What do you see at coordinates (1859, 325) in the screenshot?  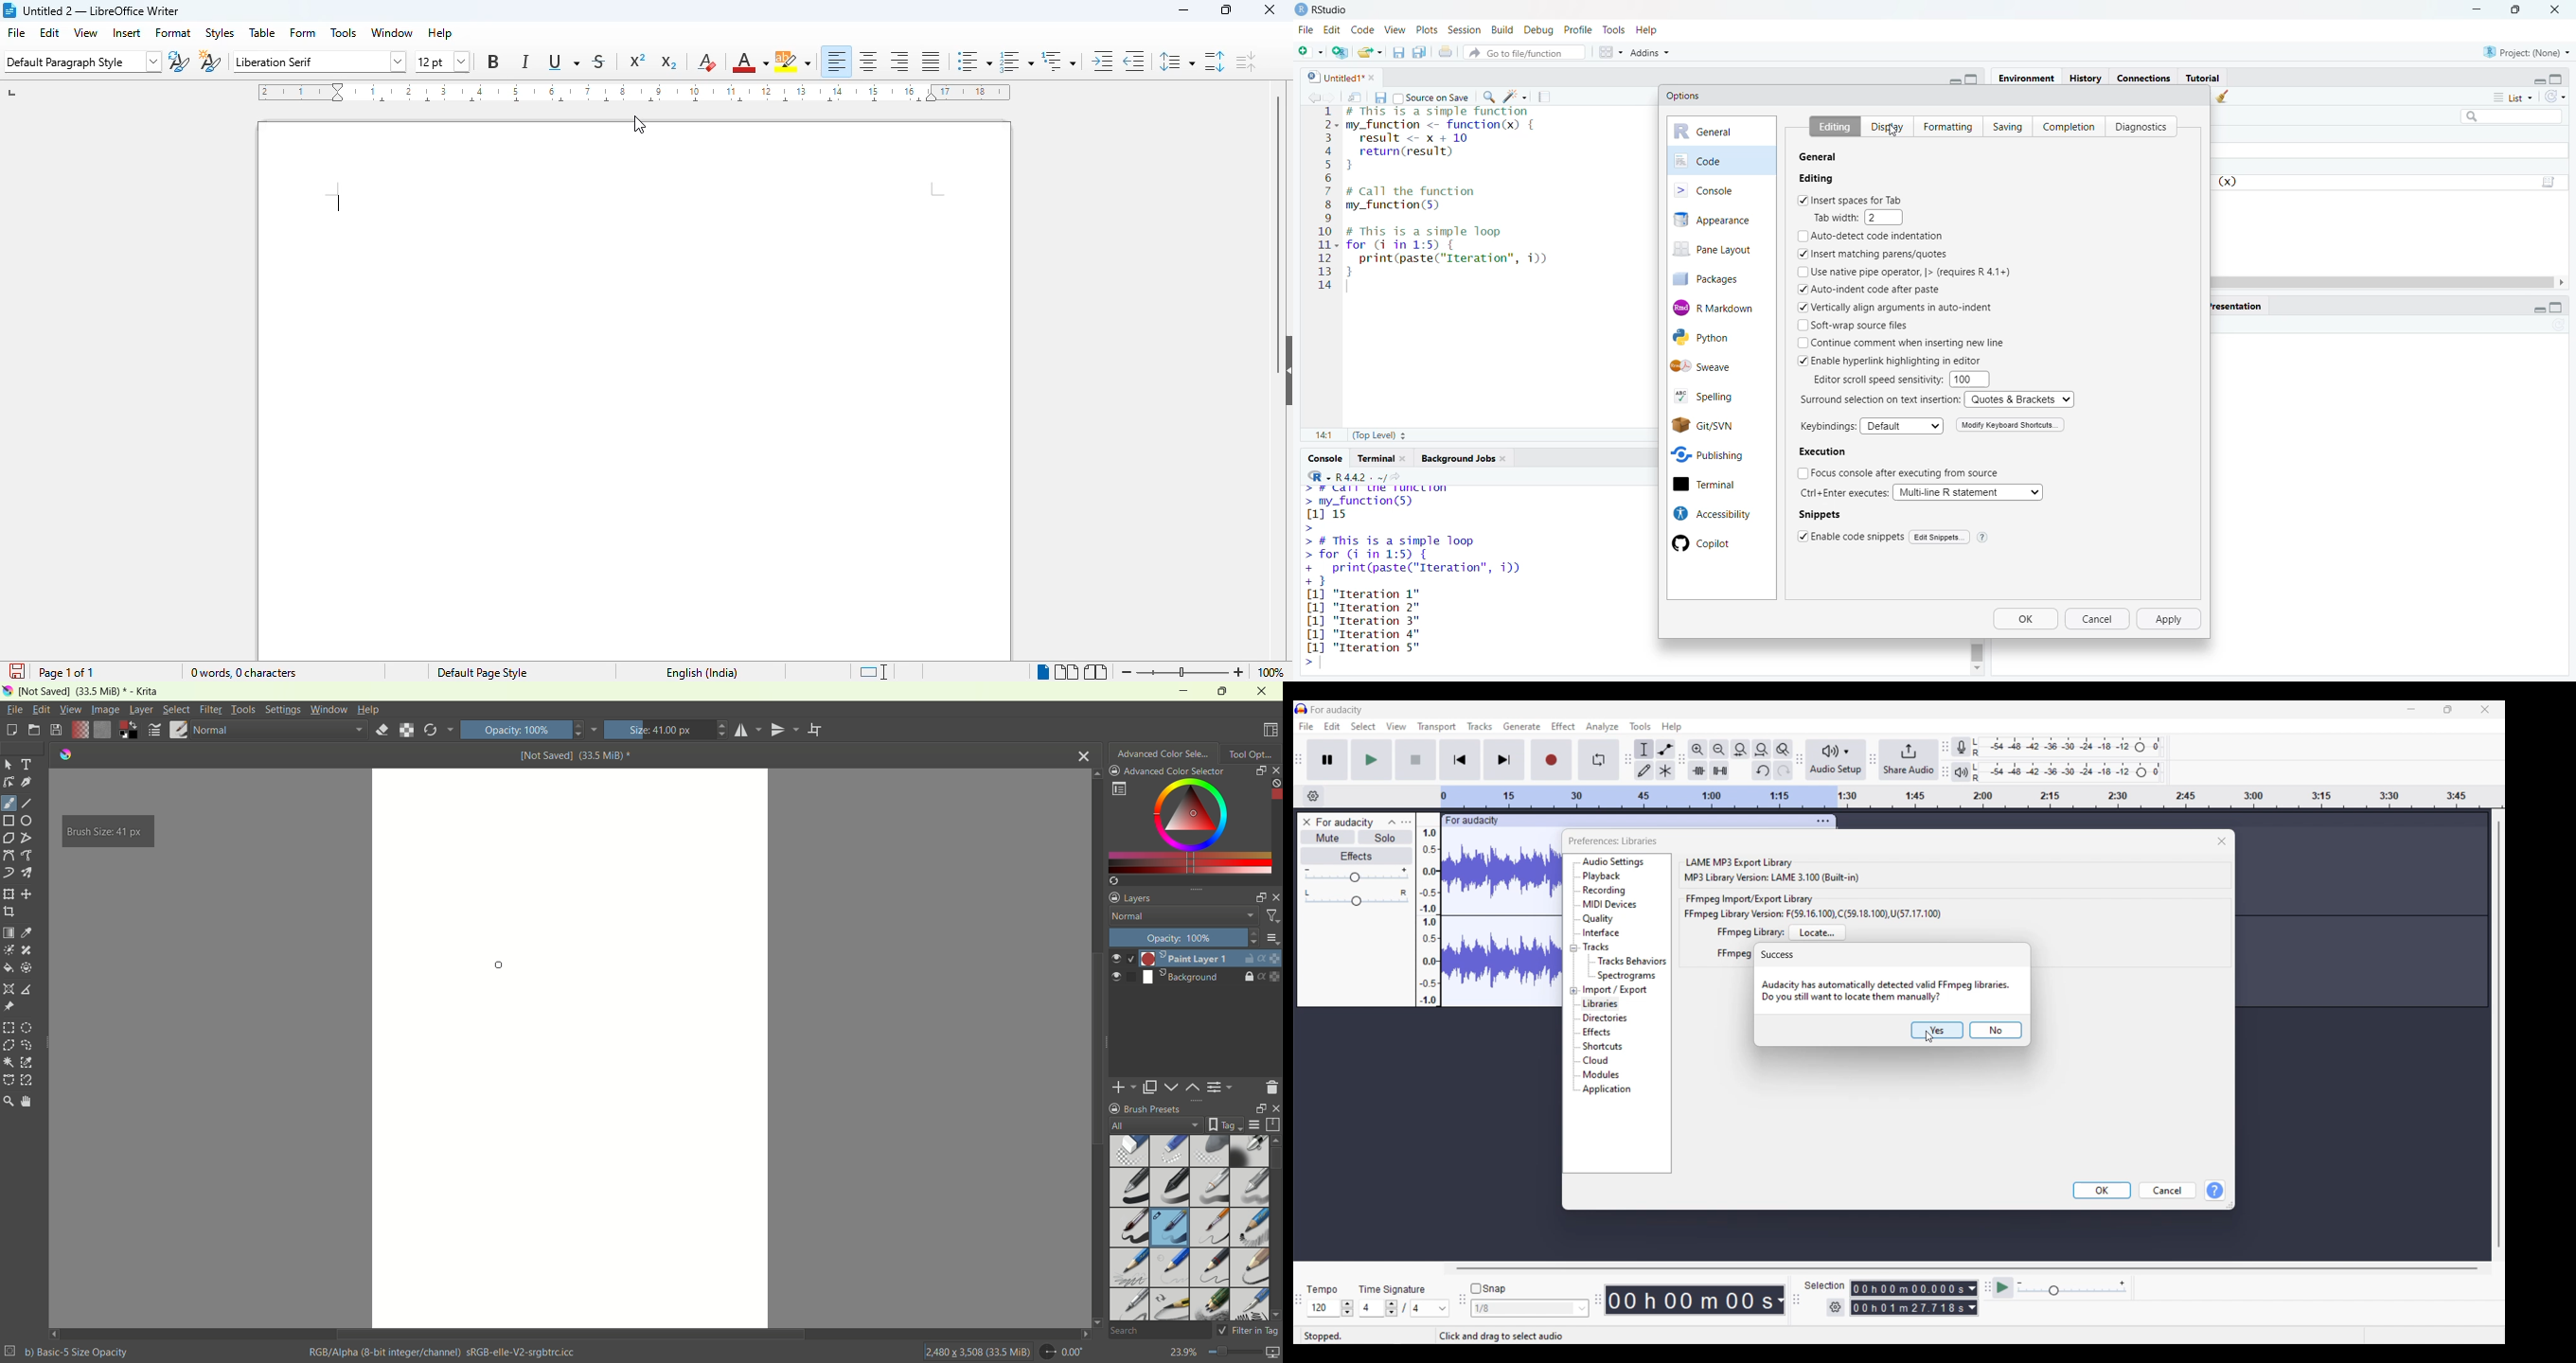 I see `Soft-wrap source files` at bounding box center [1859, 325].